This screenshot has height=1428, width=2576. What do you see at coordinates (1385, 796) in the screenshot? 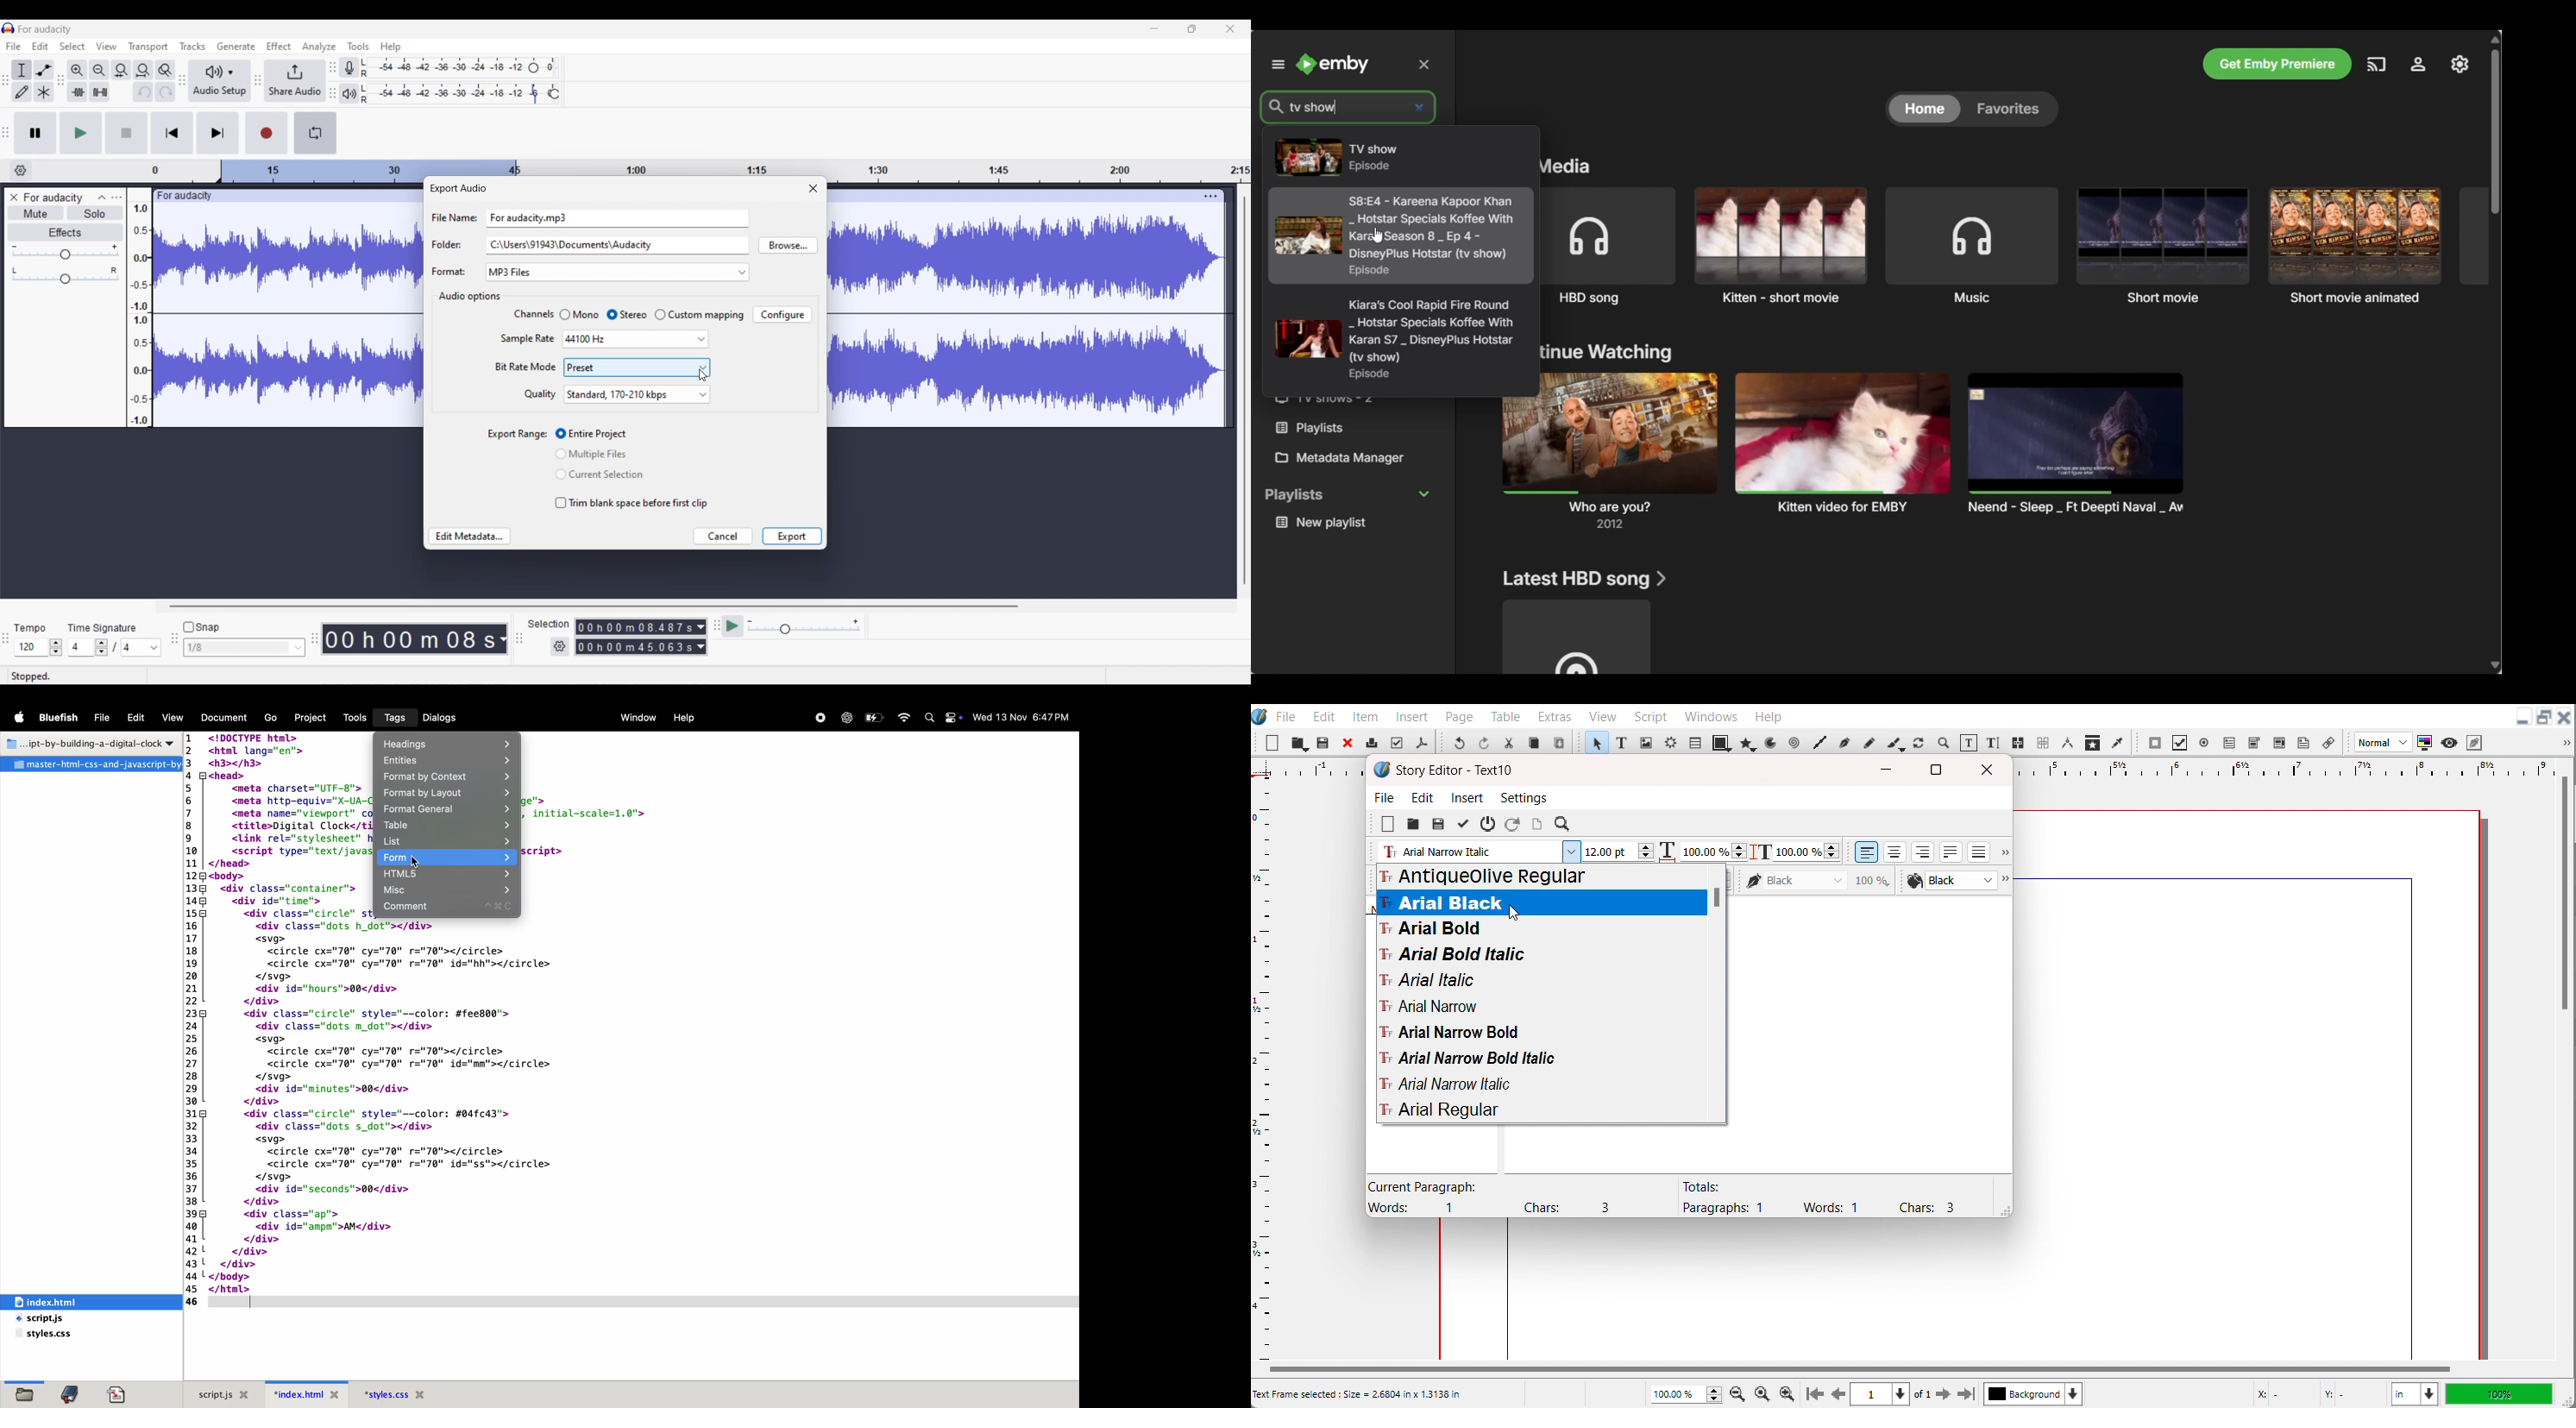
I see `File` at bounding box center [1385, 796].